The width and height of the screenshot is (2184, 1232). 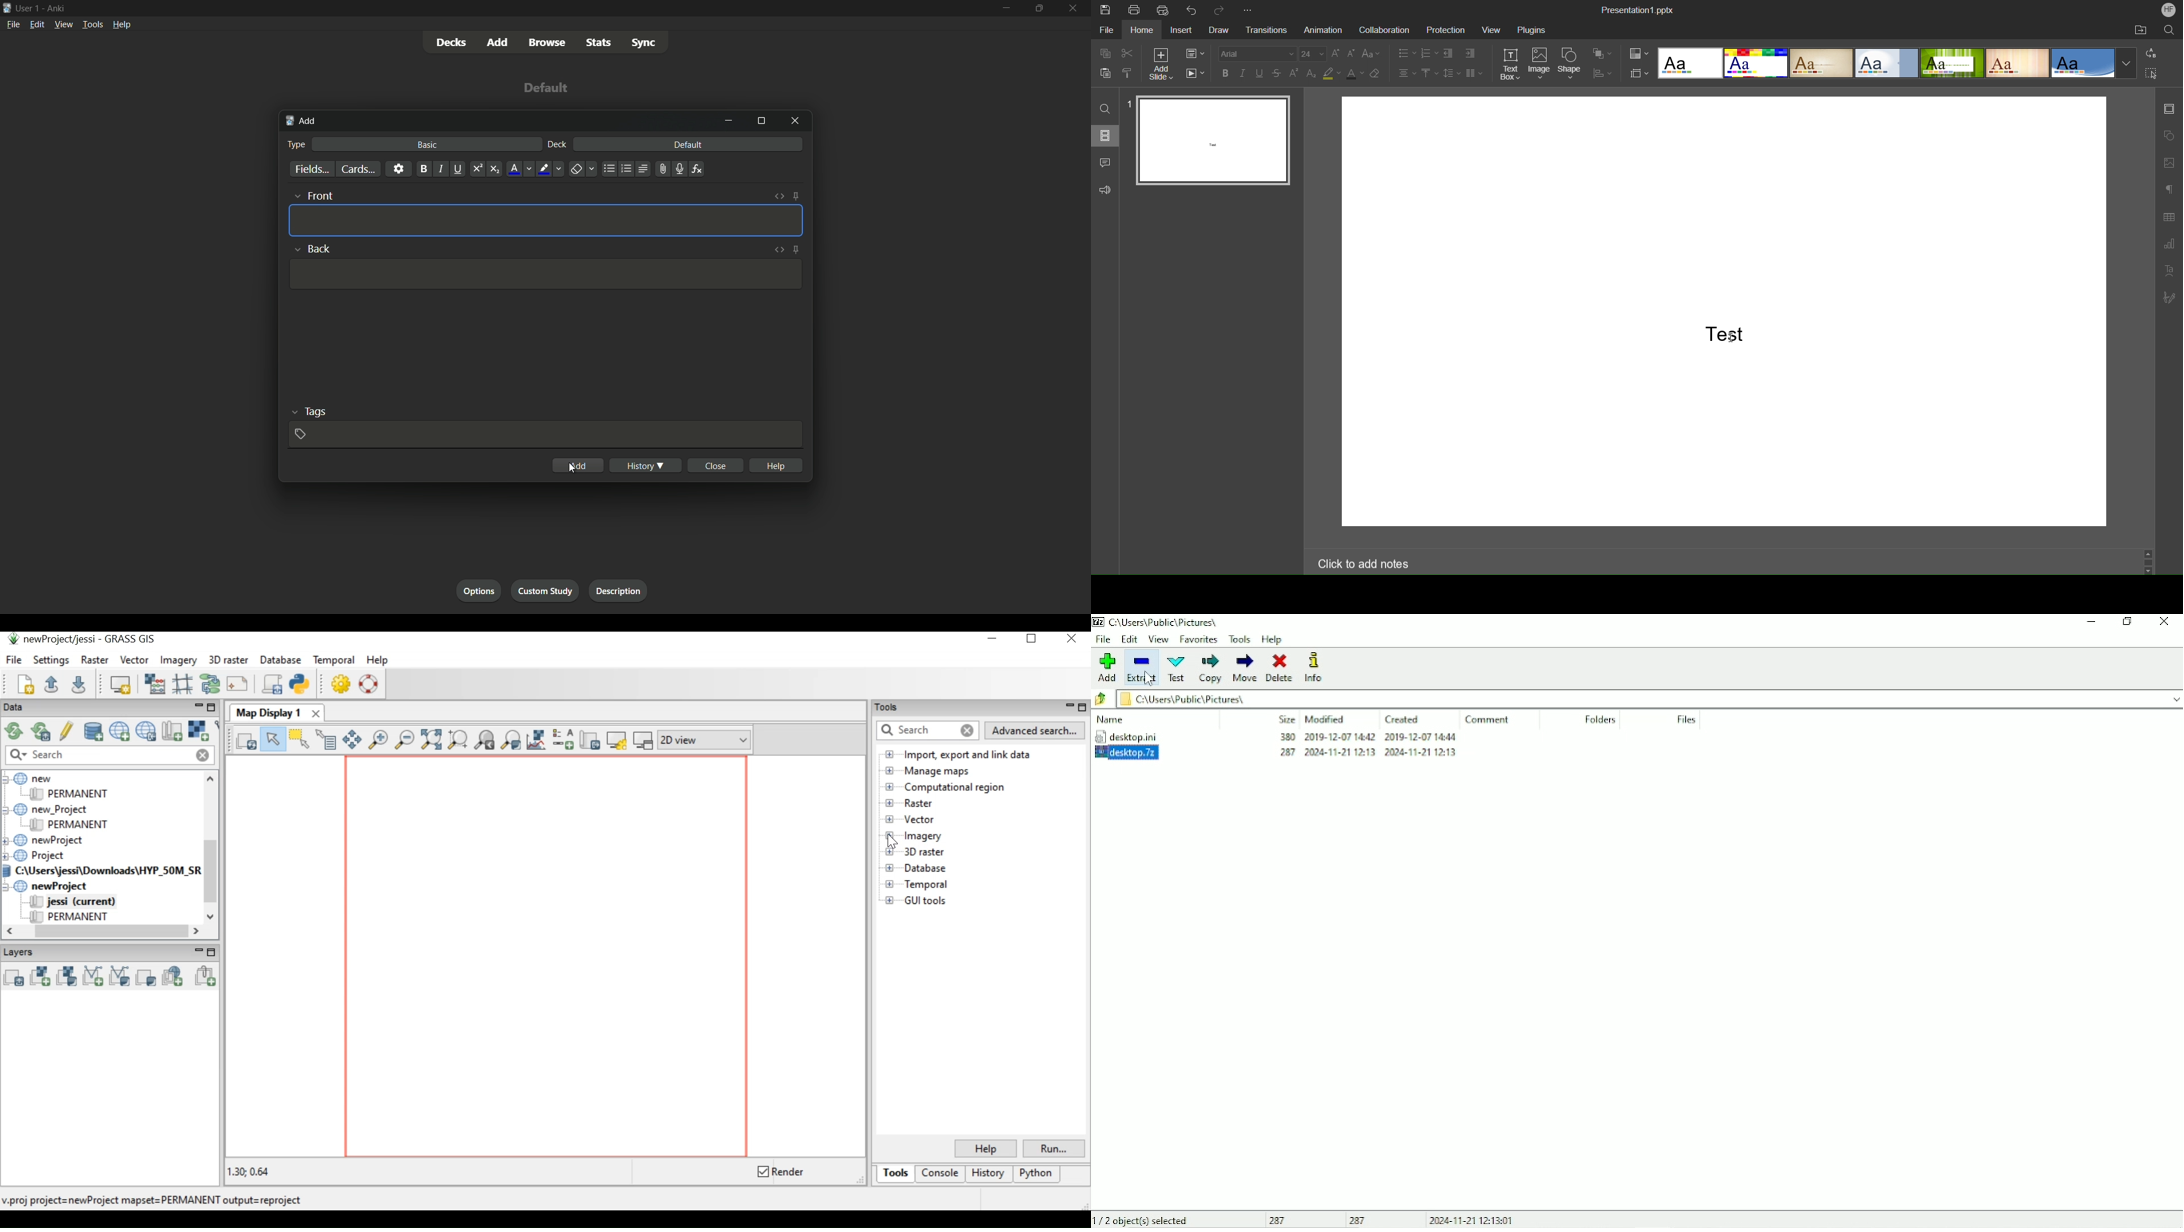 I want to click on help, so click(x=122, y=26).